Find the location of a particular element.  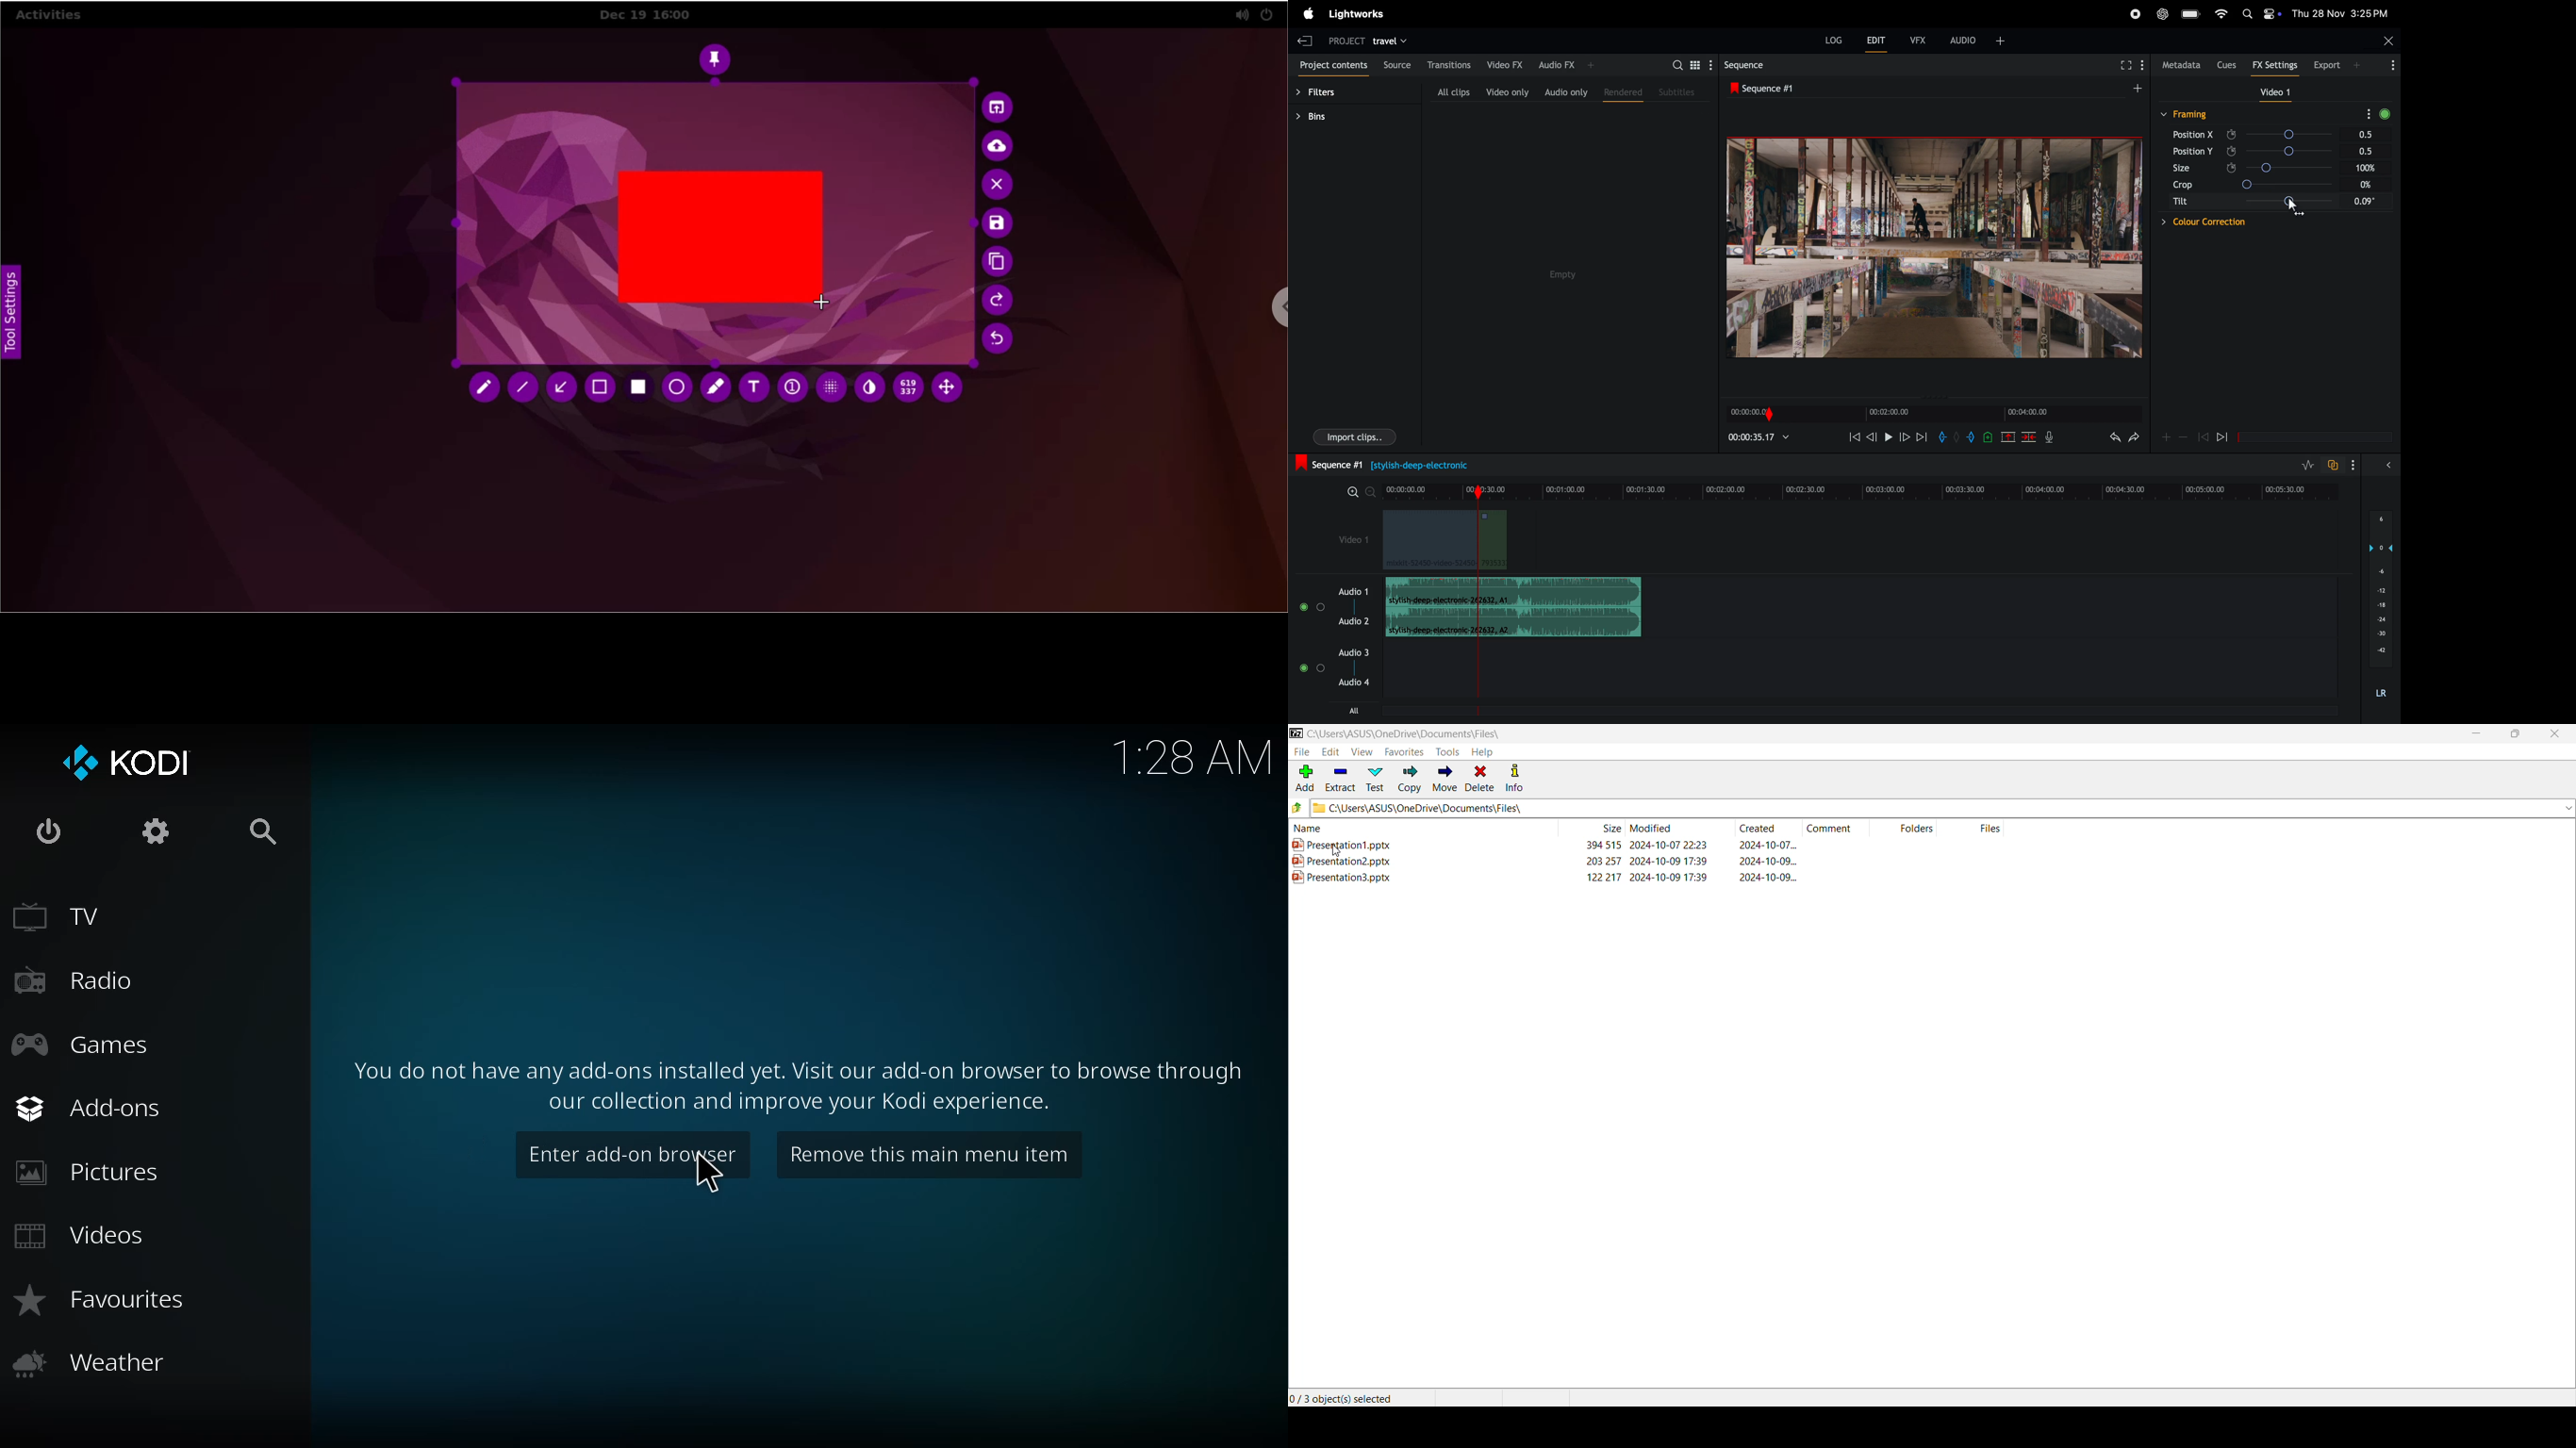

x and y coordinates values is located at coordinates (908, 390).